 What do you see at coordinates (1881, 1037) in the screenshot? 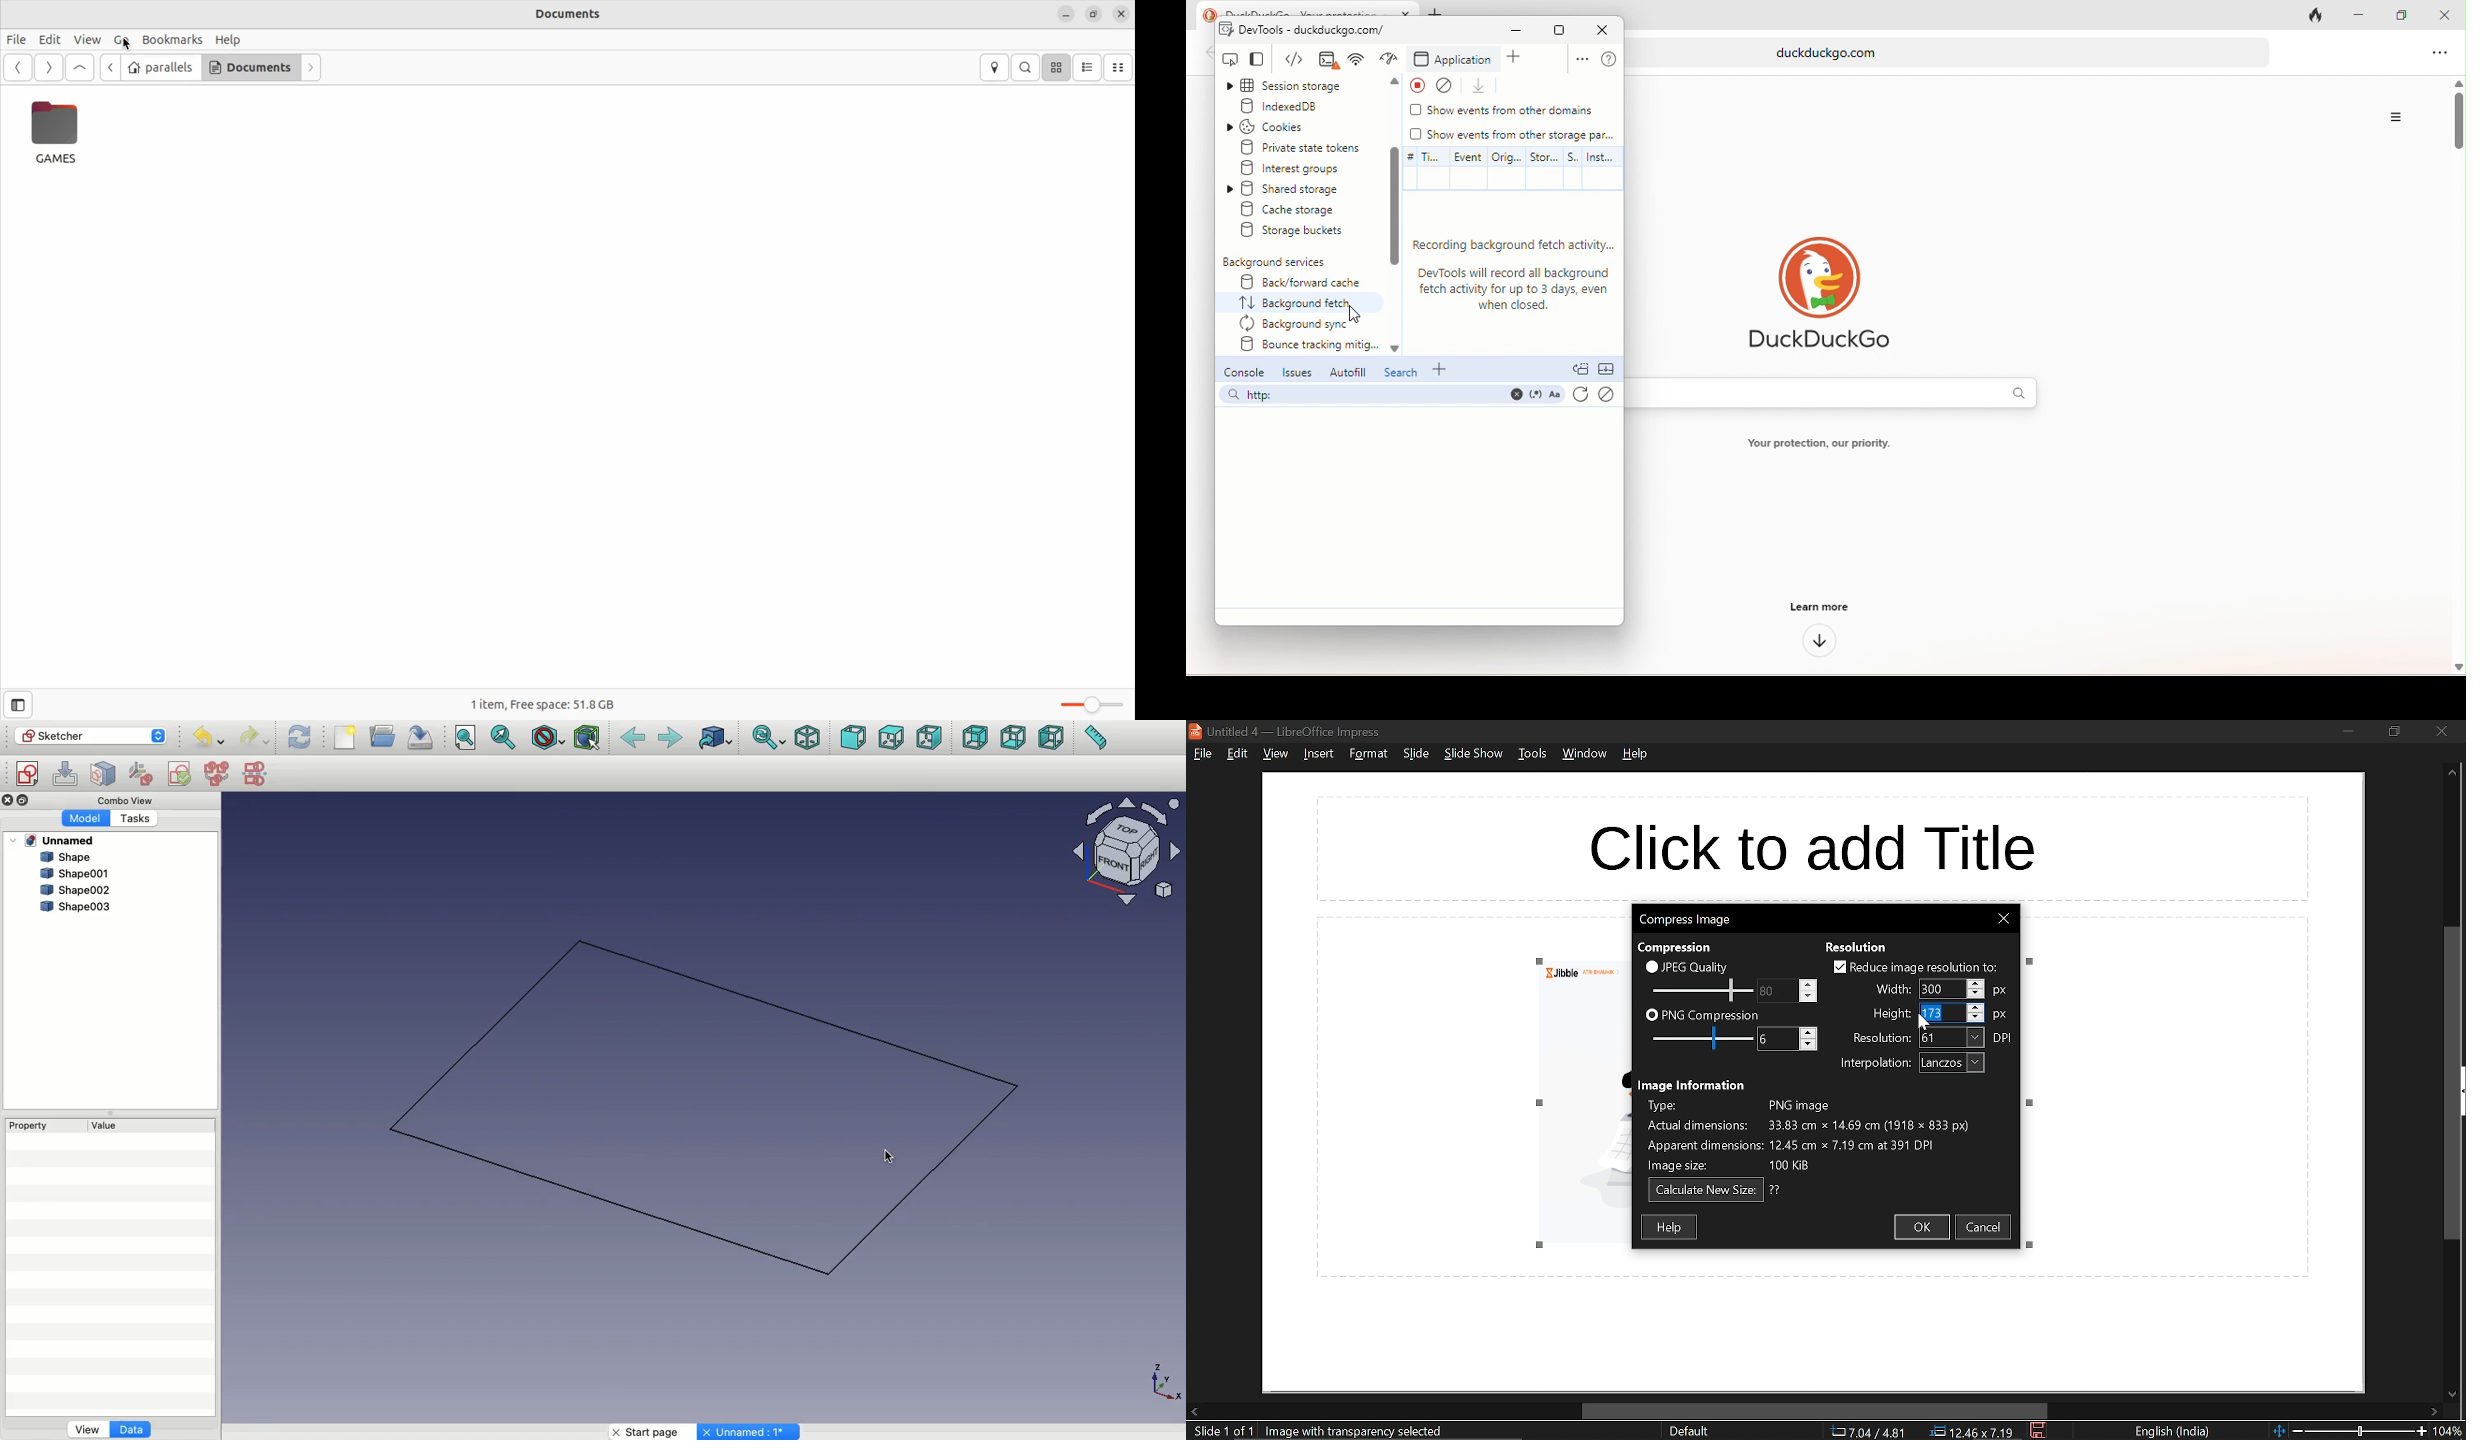
I see `text` at bounding box center [1881, 1037].